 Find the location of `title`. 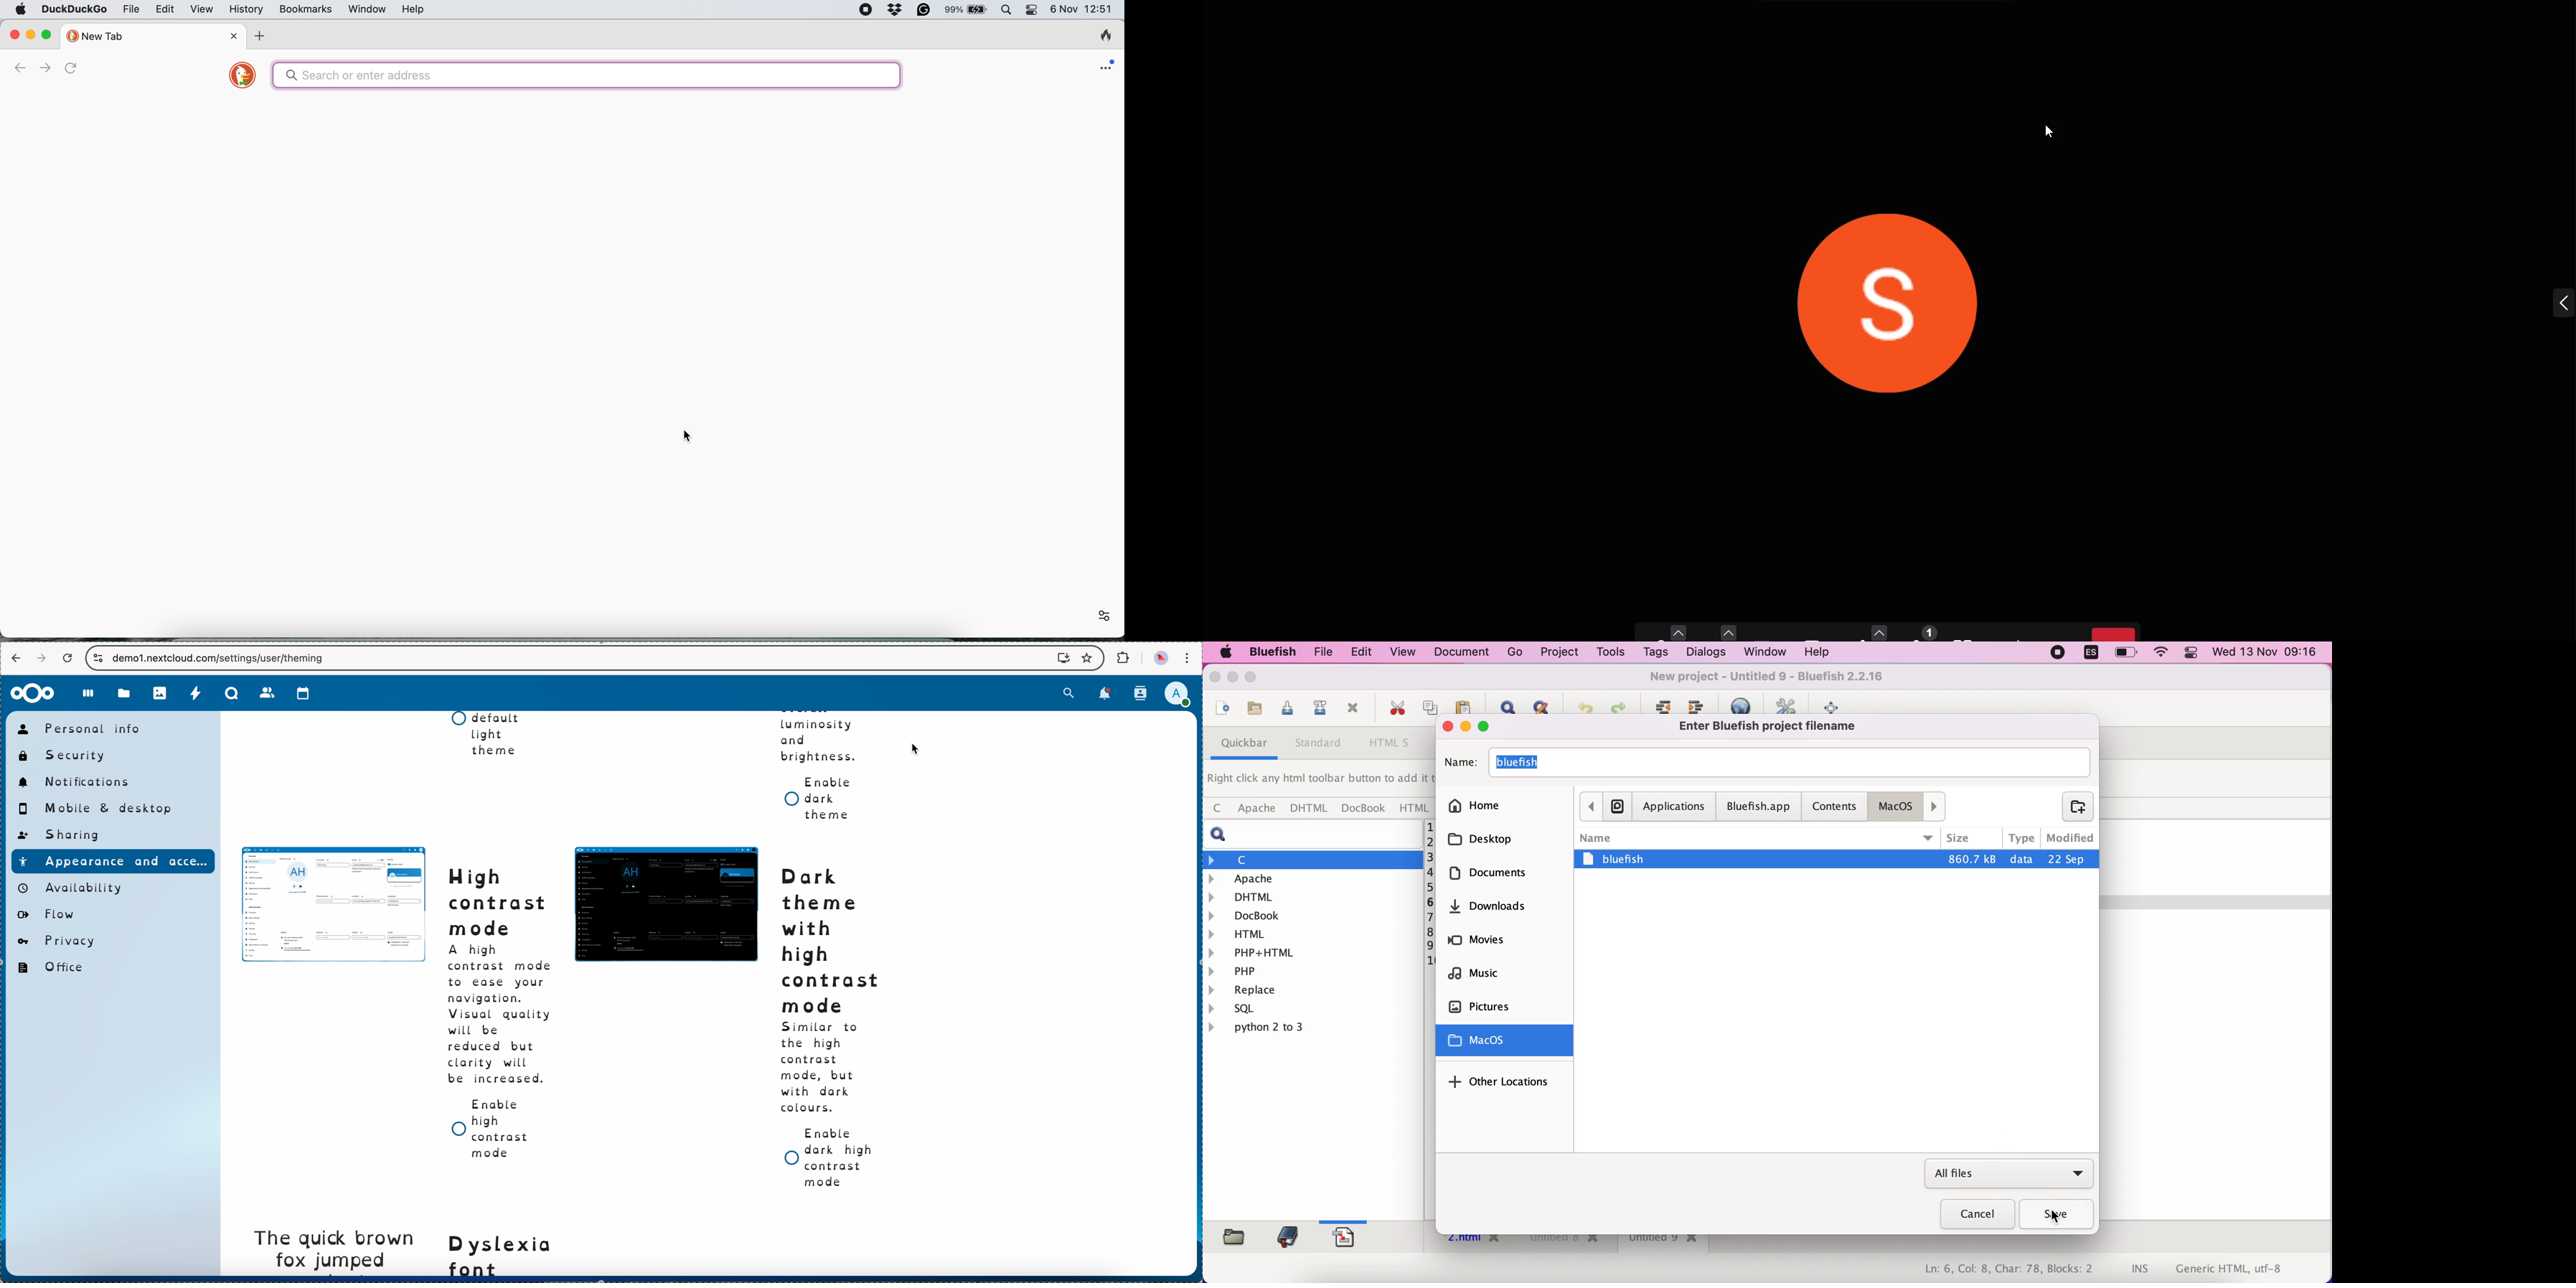

title is located at coordinates (1774, 726).